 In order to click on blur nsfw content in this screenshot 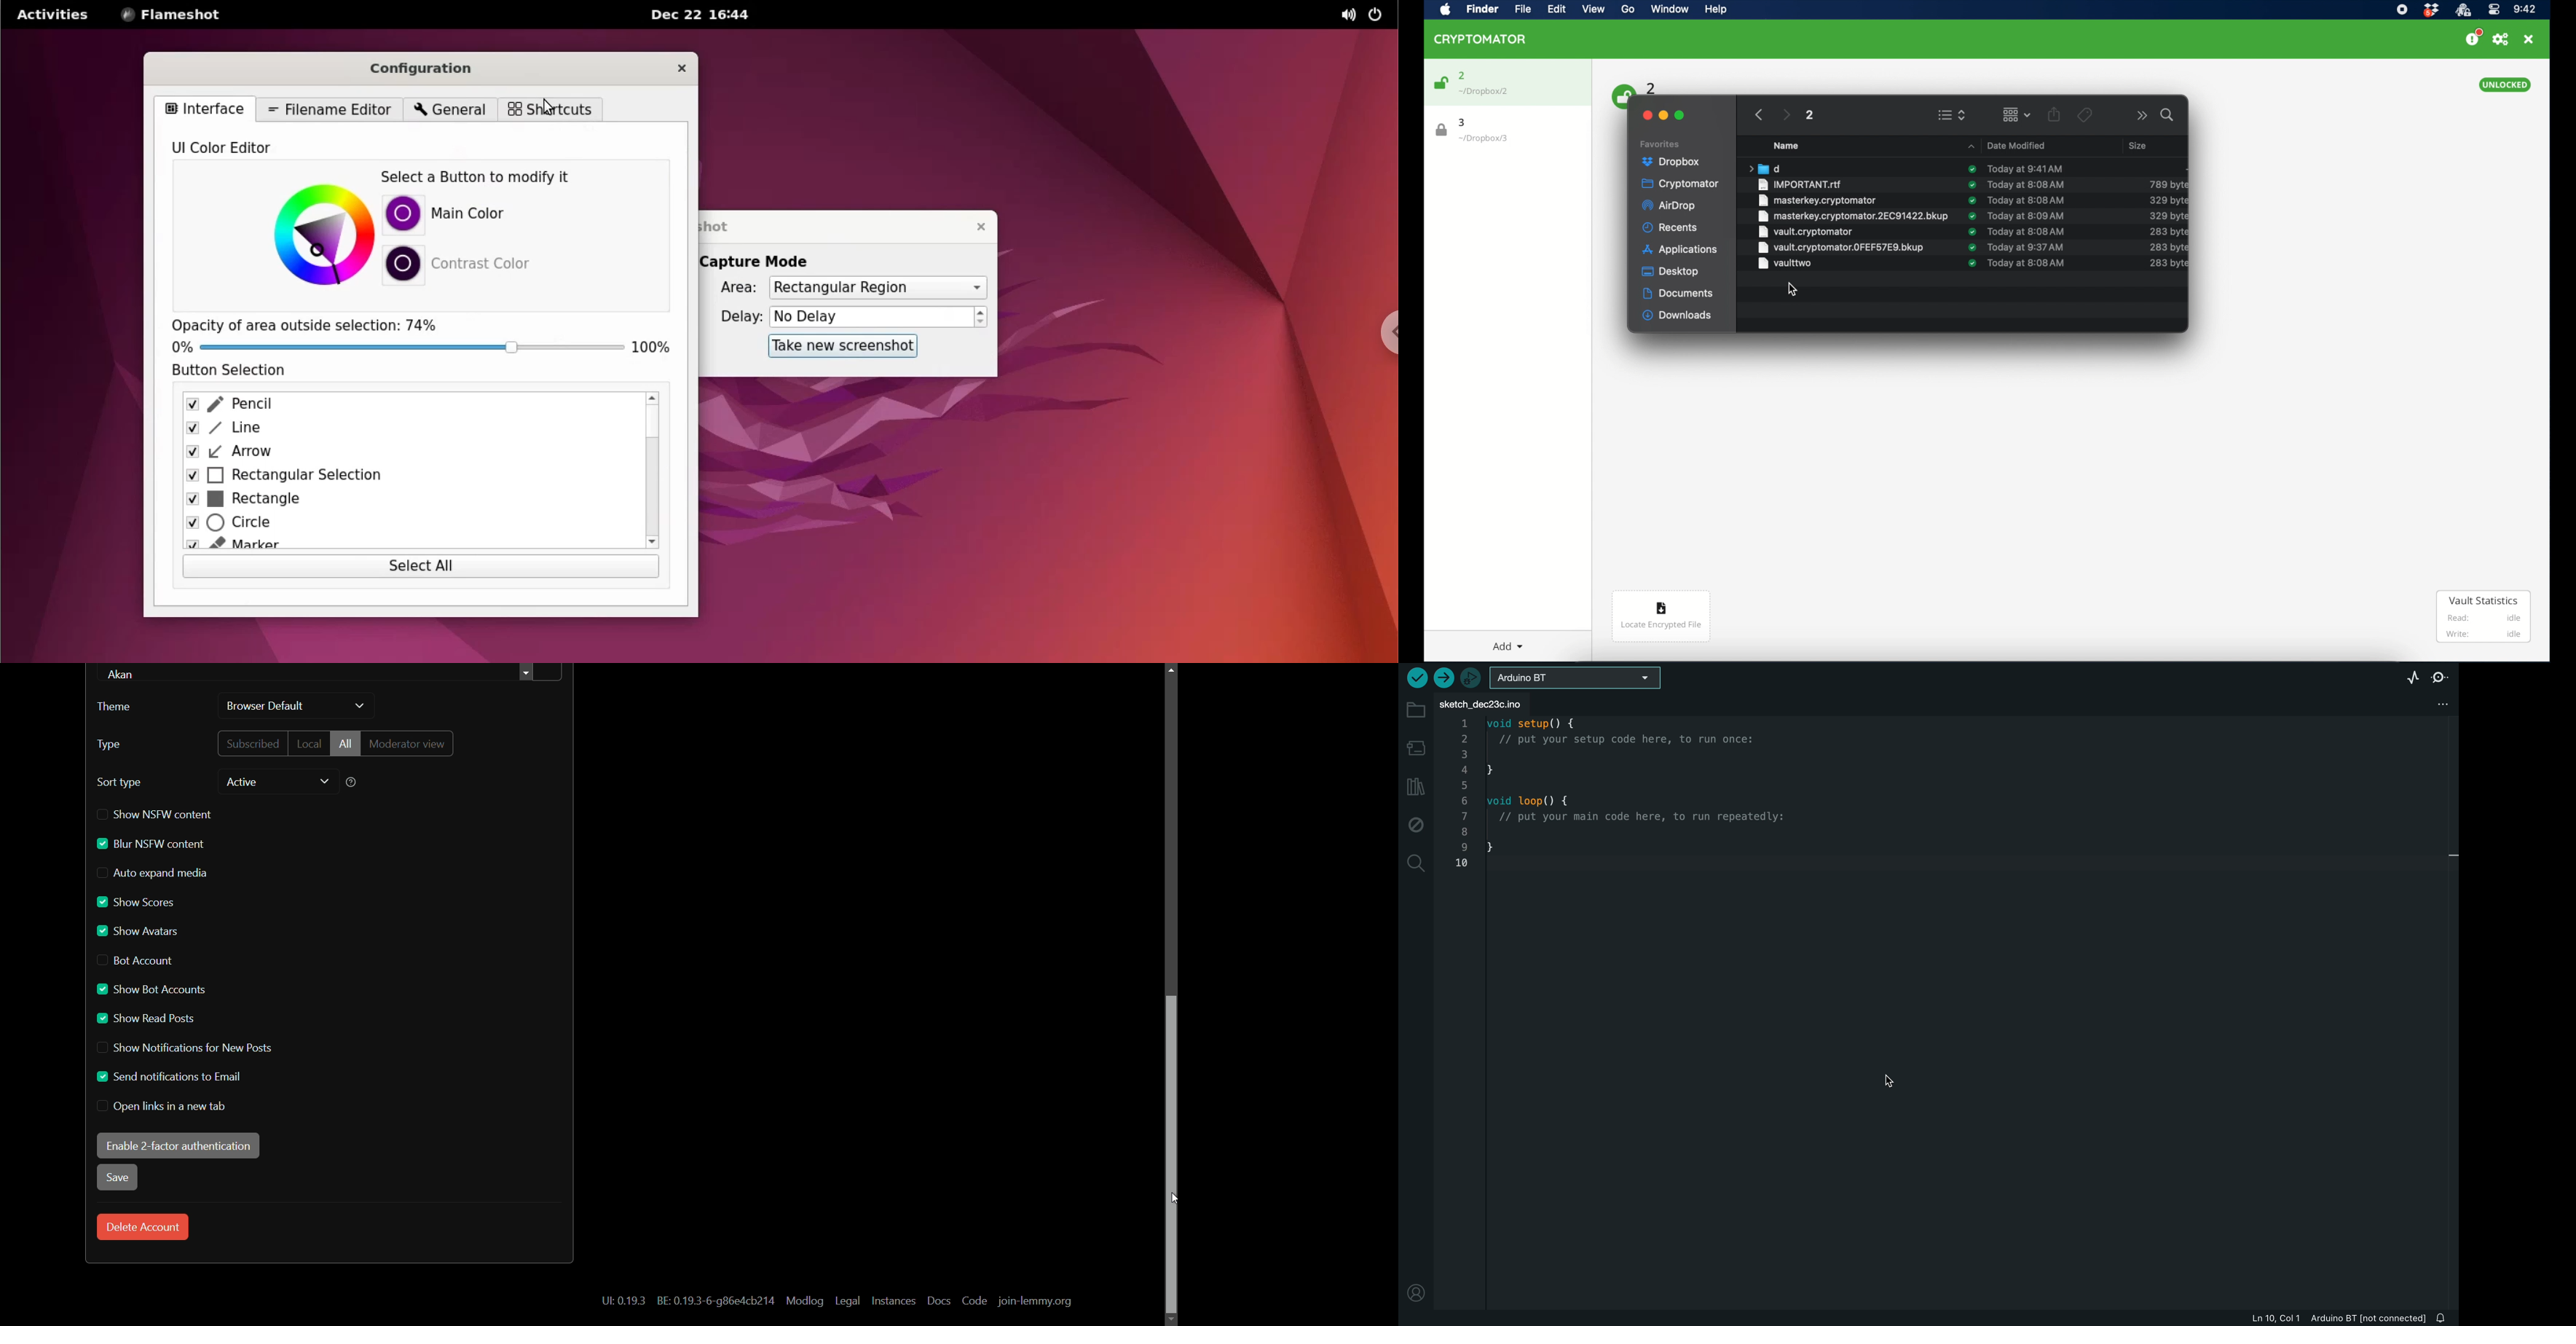, I will do `click(150, 844)`.